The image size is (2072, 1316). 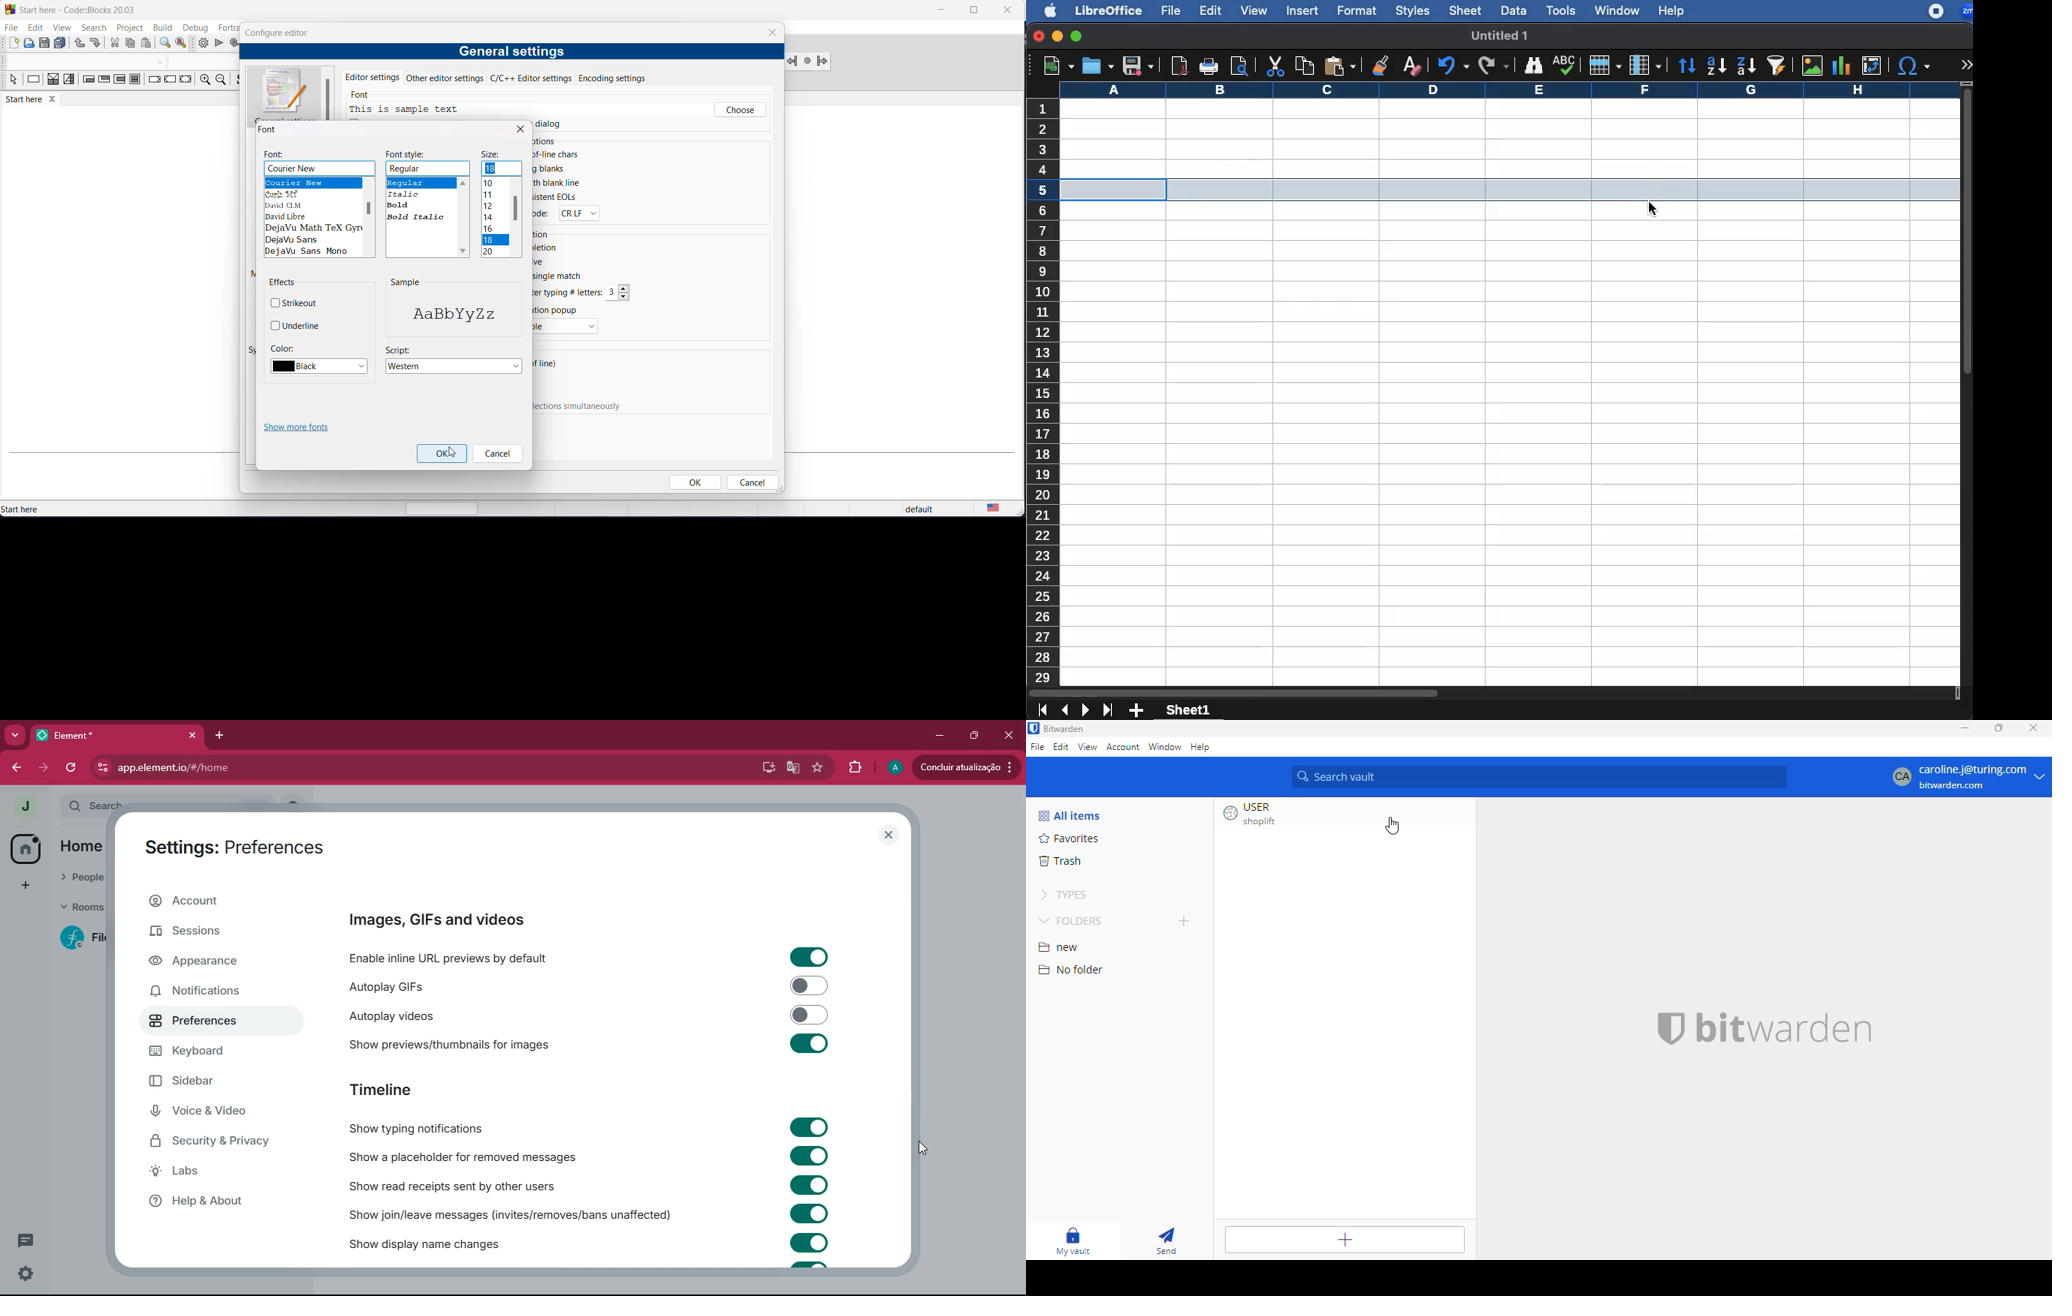 I want to click on column, so click(x=1505, y=90).